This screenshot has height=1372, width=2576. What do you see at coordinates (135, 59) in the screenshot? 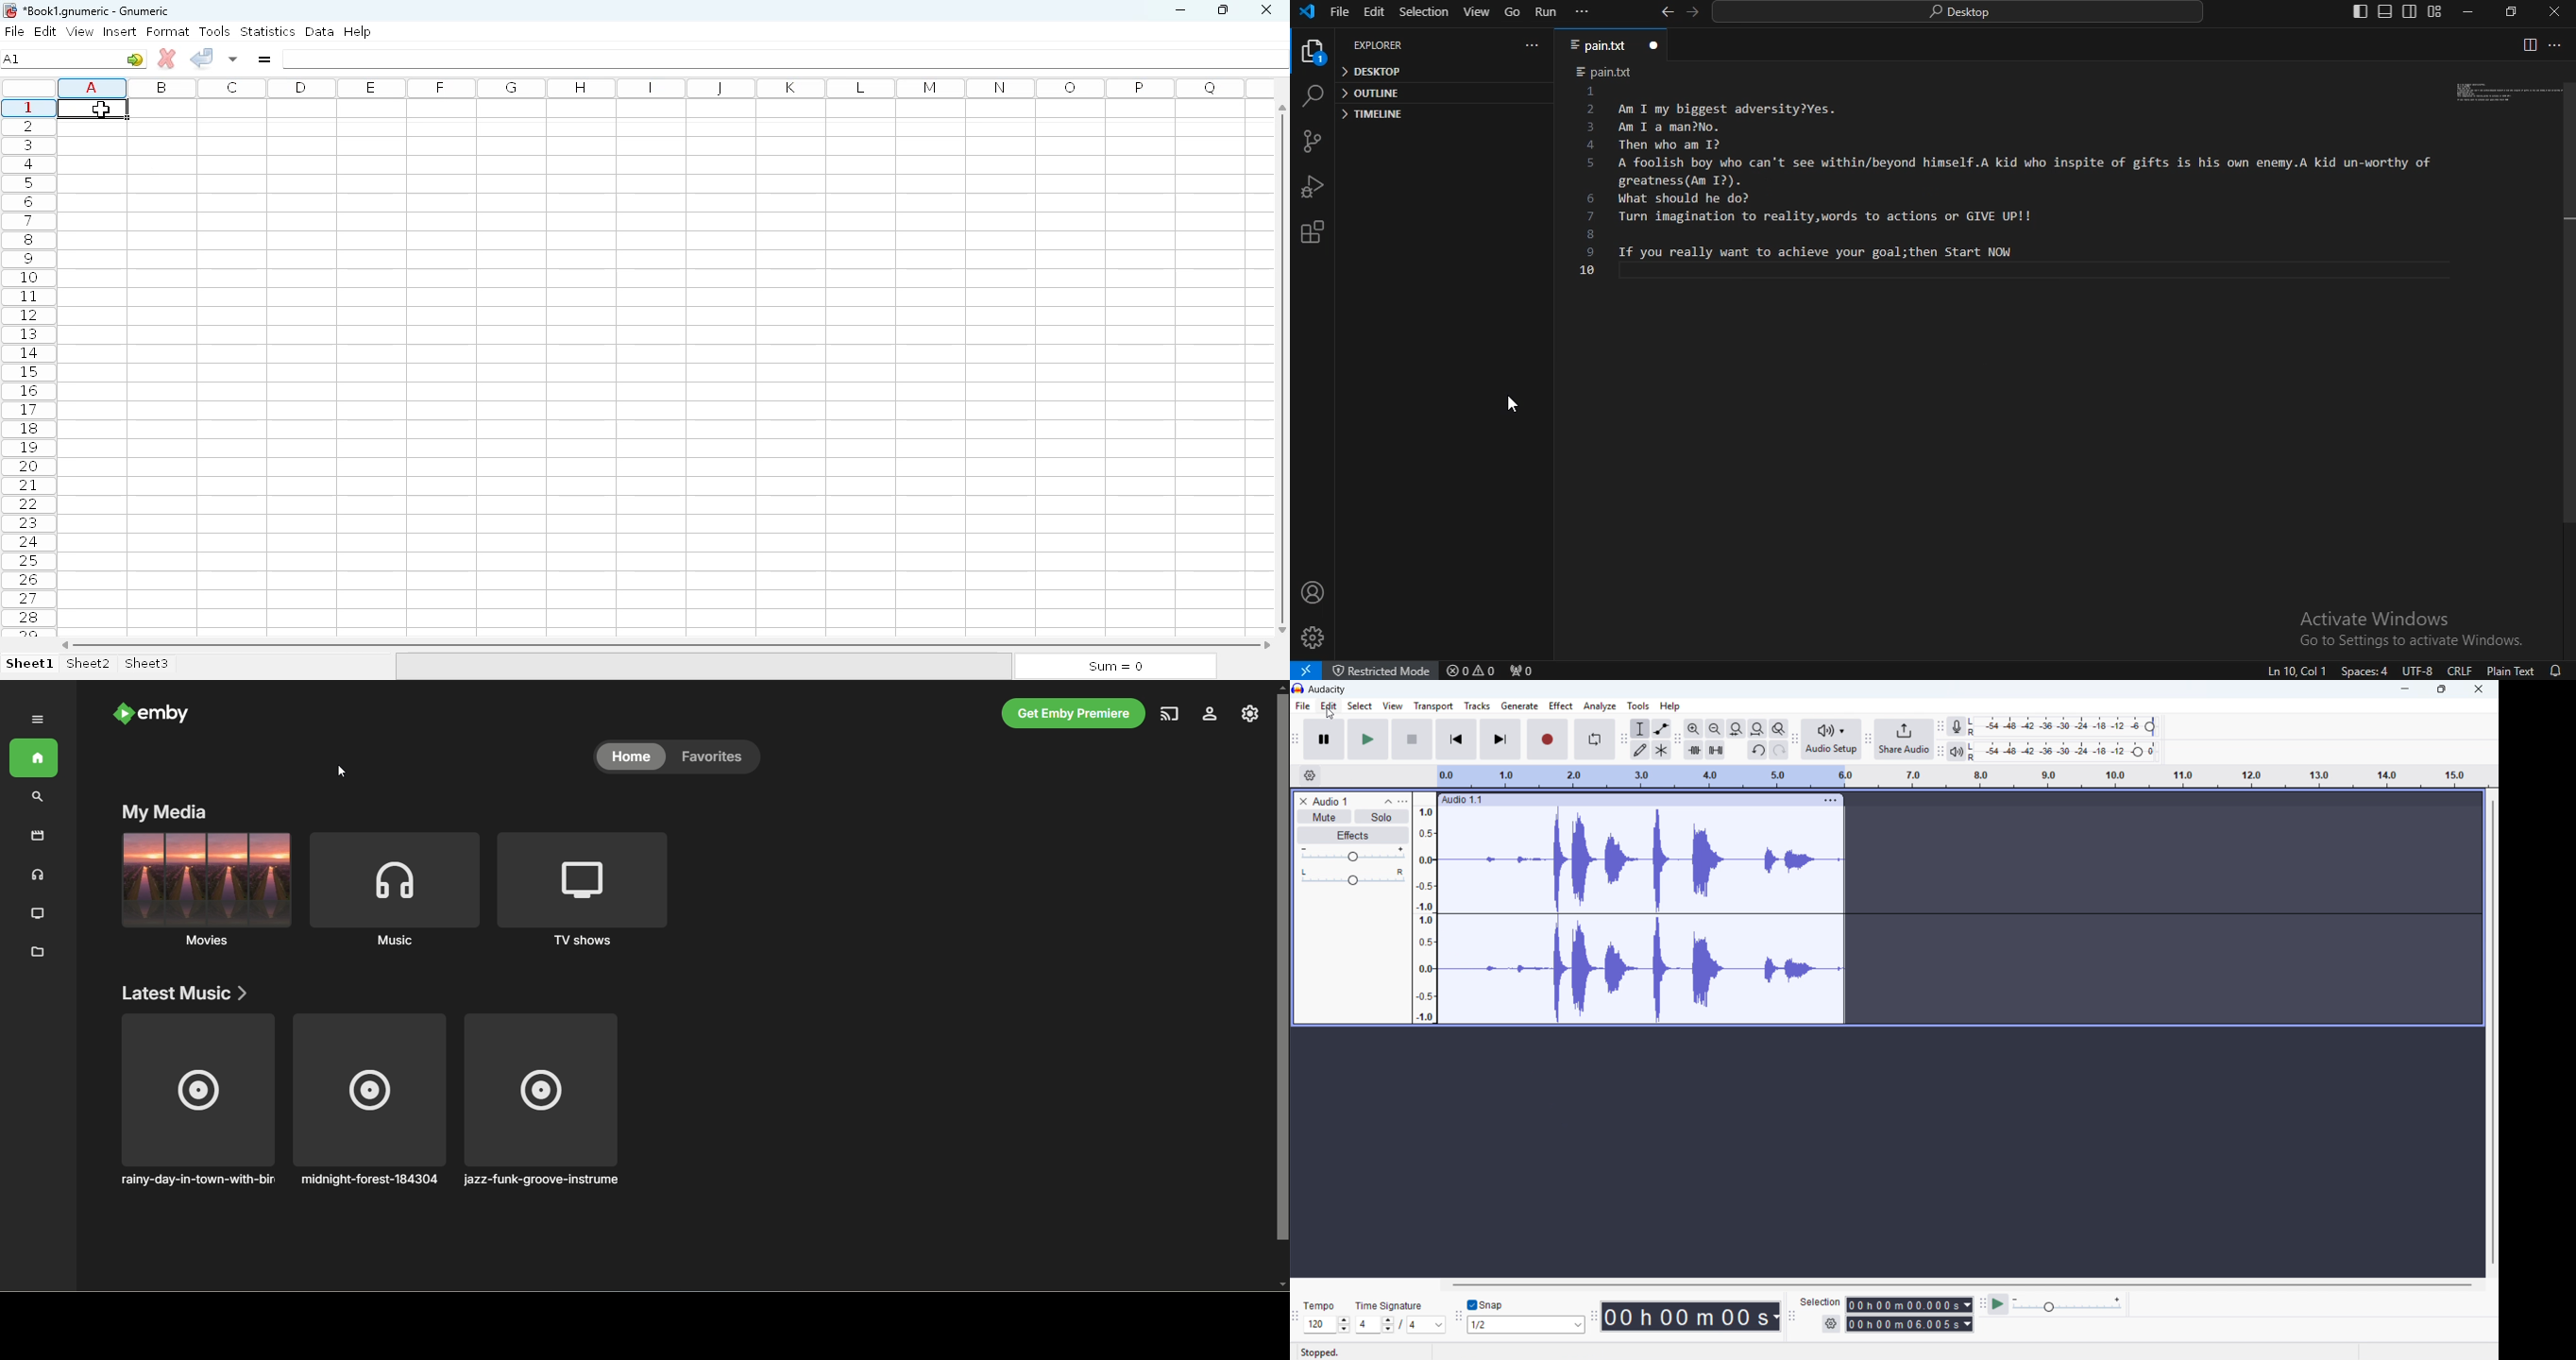
I see `go to` at bounding box center [135, 59].